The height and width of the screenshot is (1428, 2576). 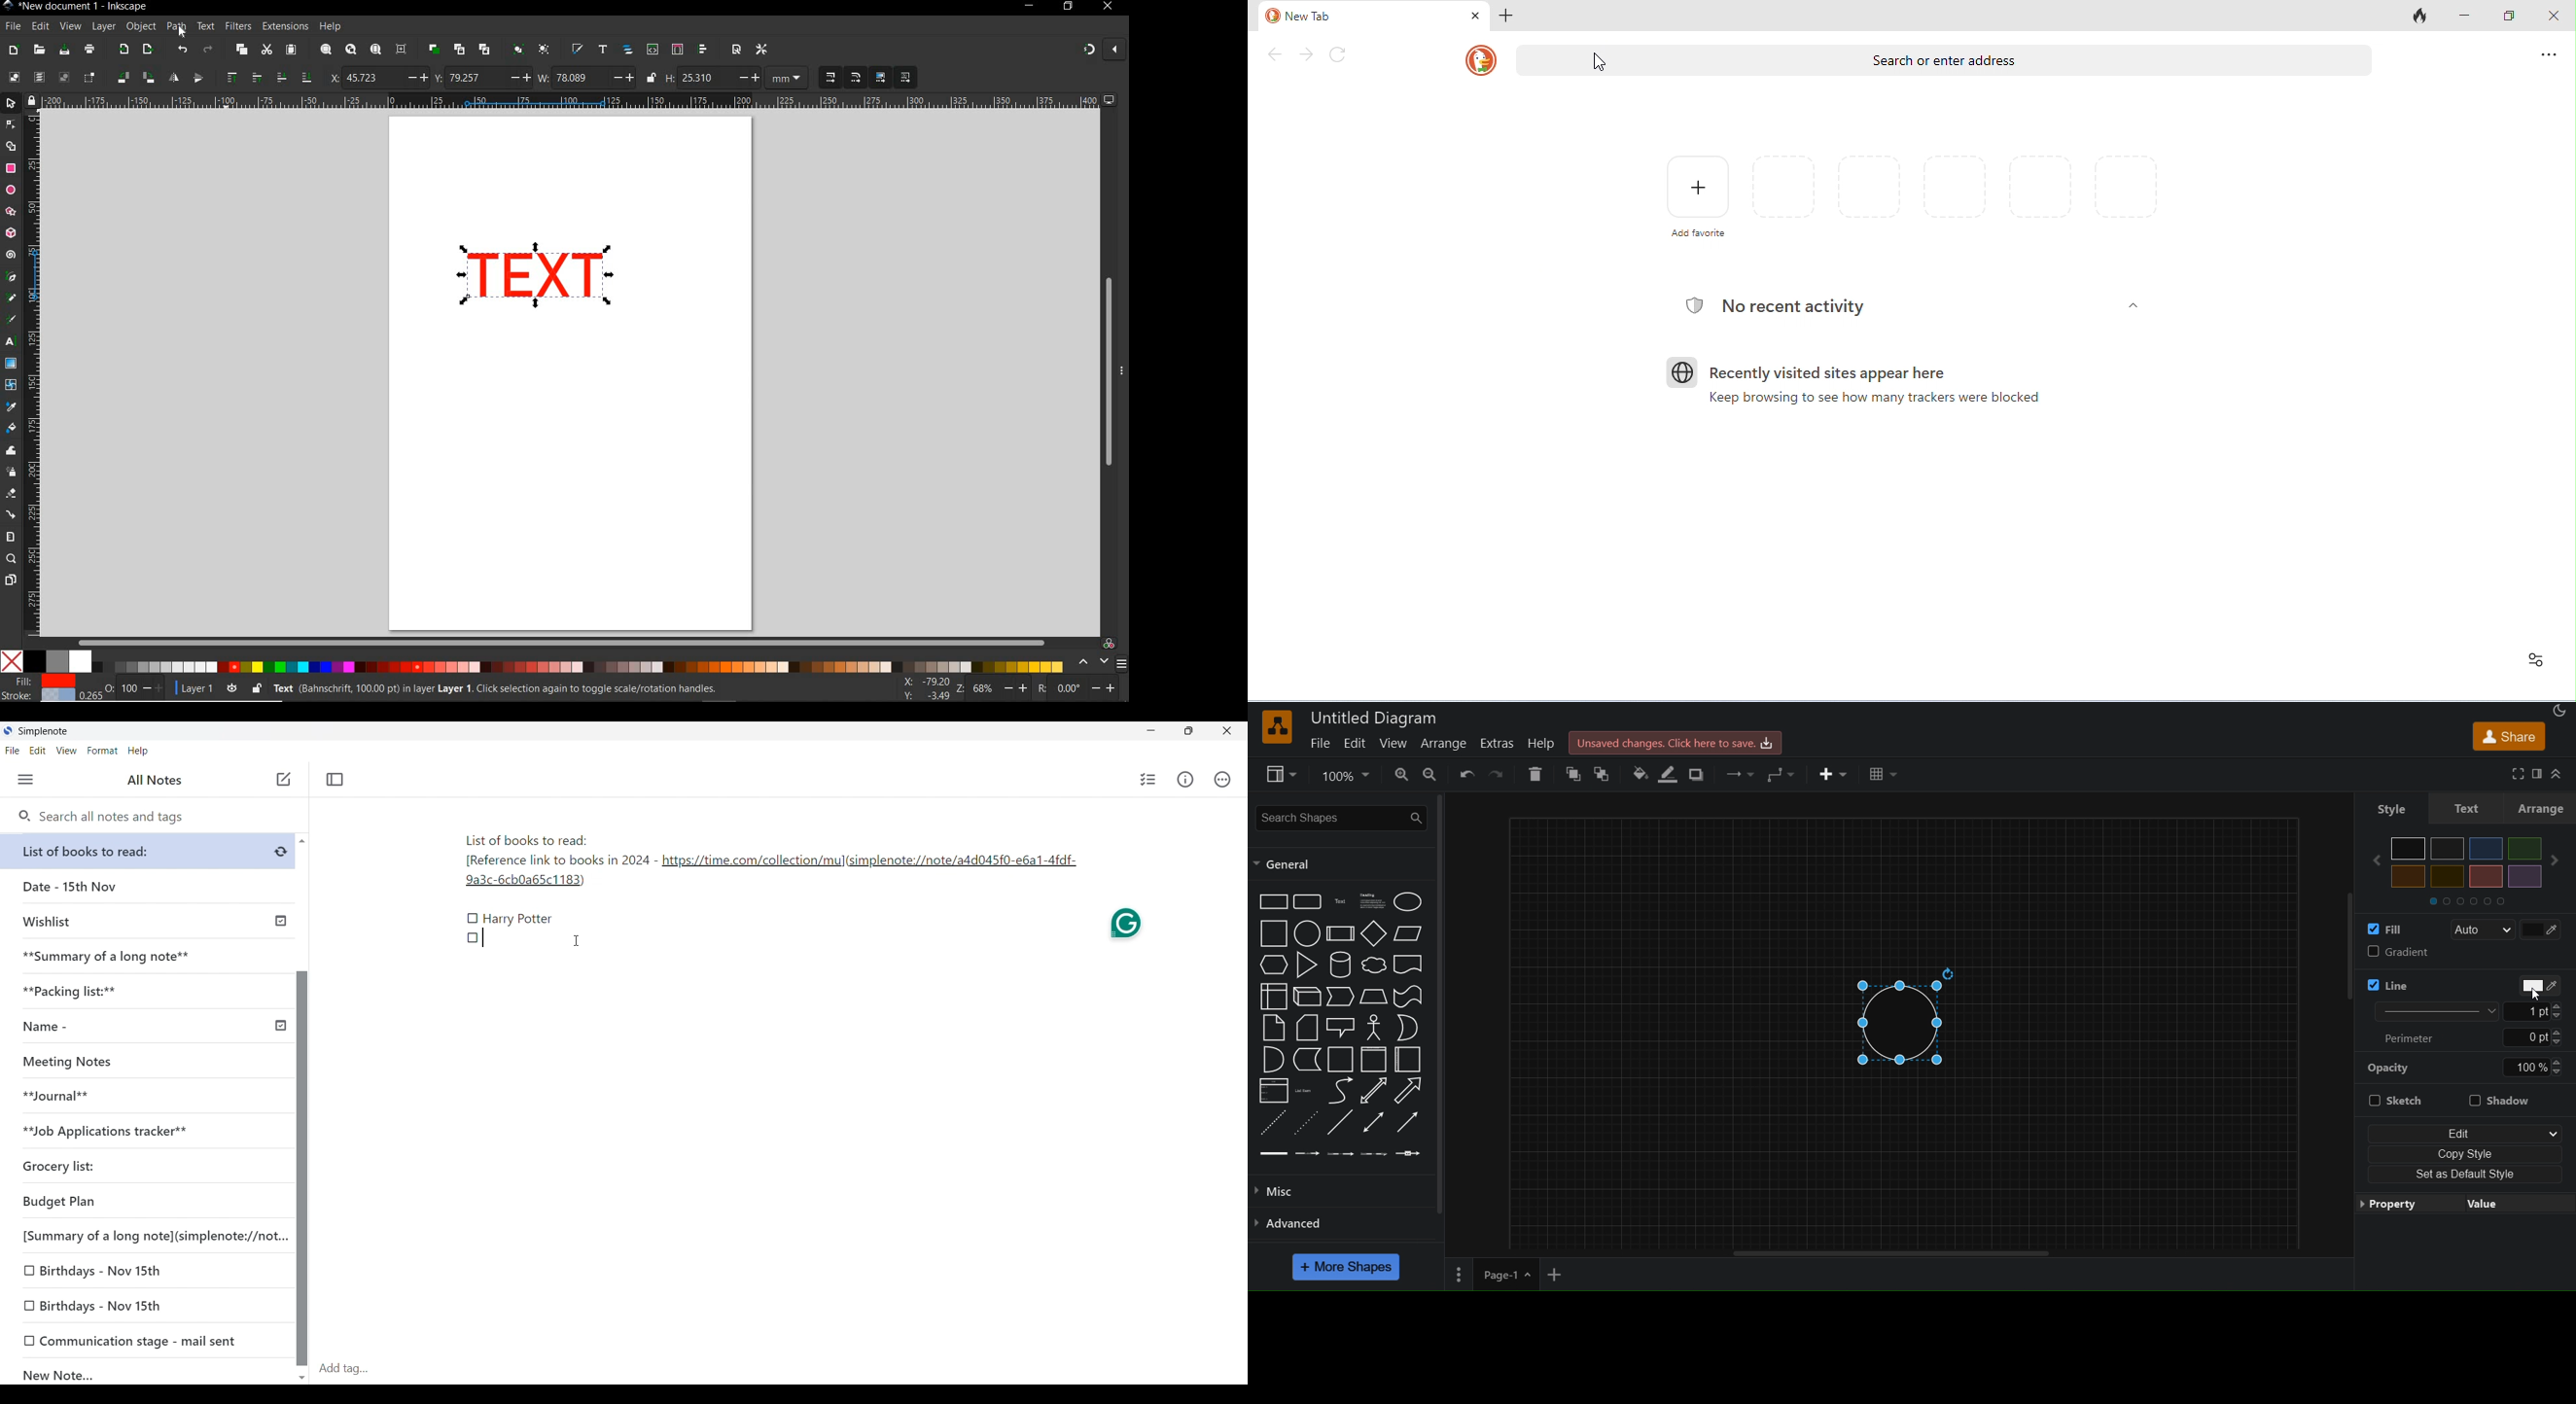 What do you see at coordinates (473, 937) in the screenshot?
I see `Checklist as markdown` at bounding box center [473, 937].